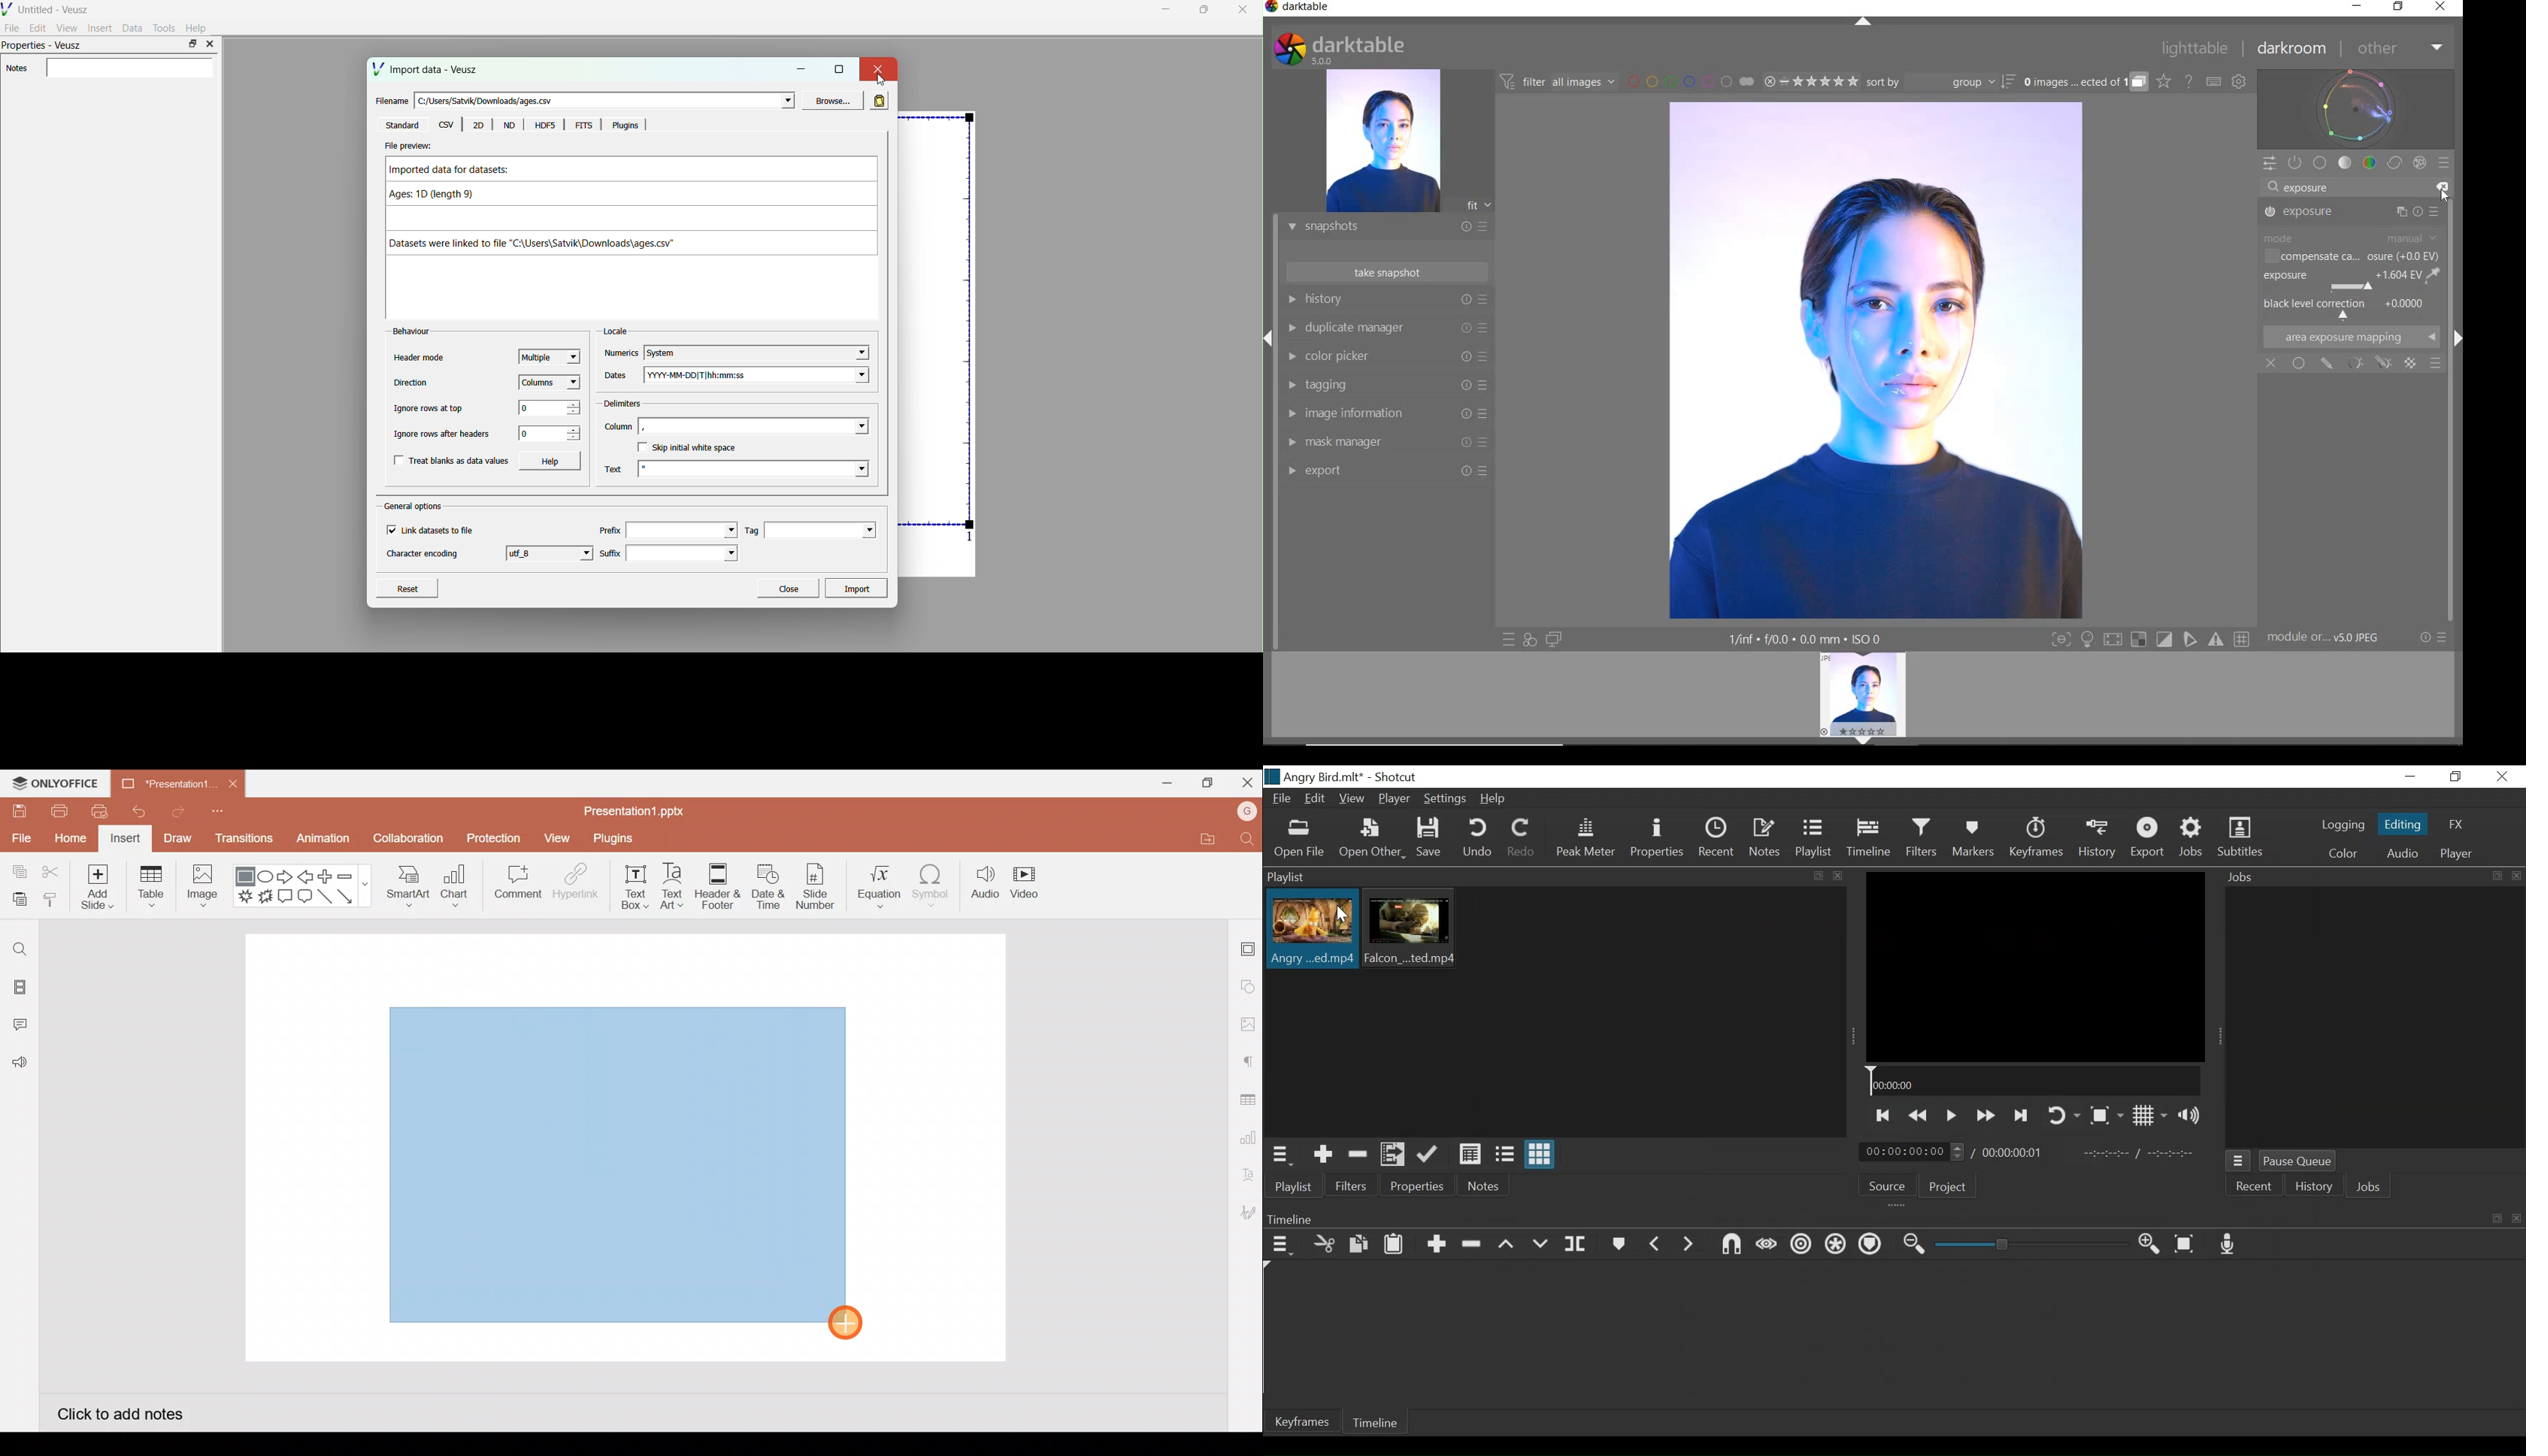 This screenshot has height=1456, width=2548. What do you see at coordinates (2444, 195) in the screenshot?
I see `Cursor` at bounding box center [2444, 195].